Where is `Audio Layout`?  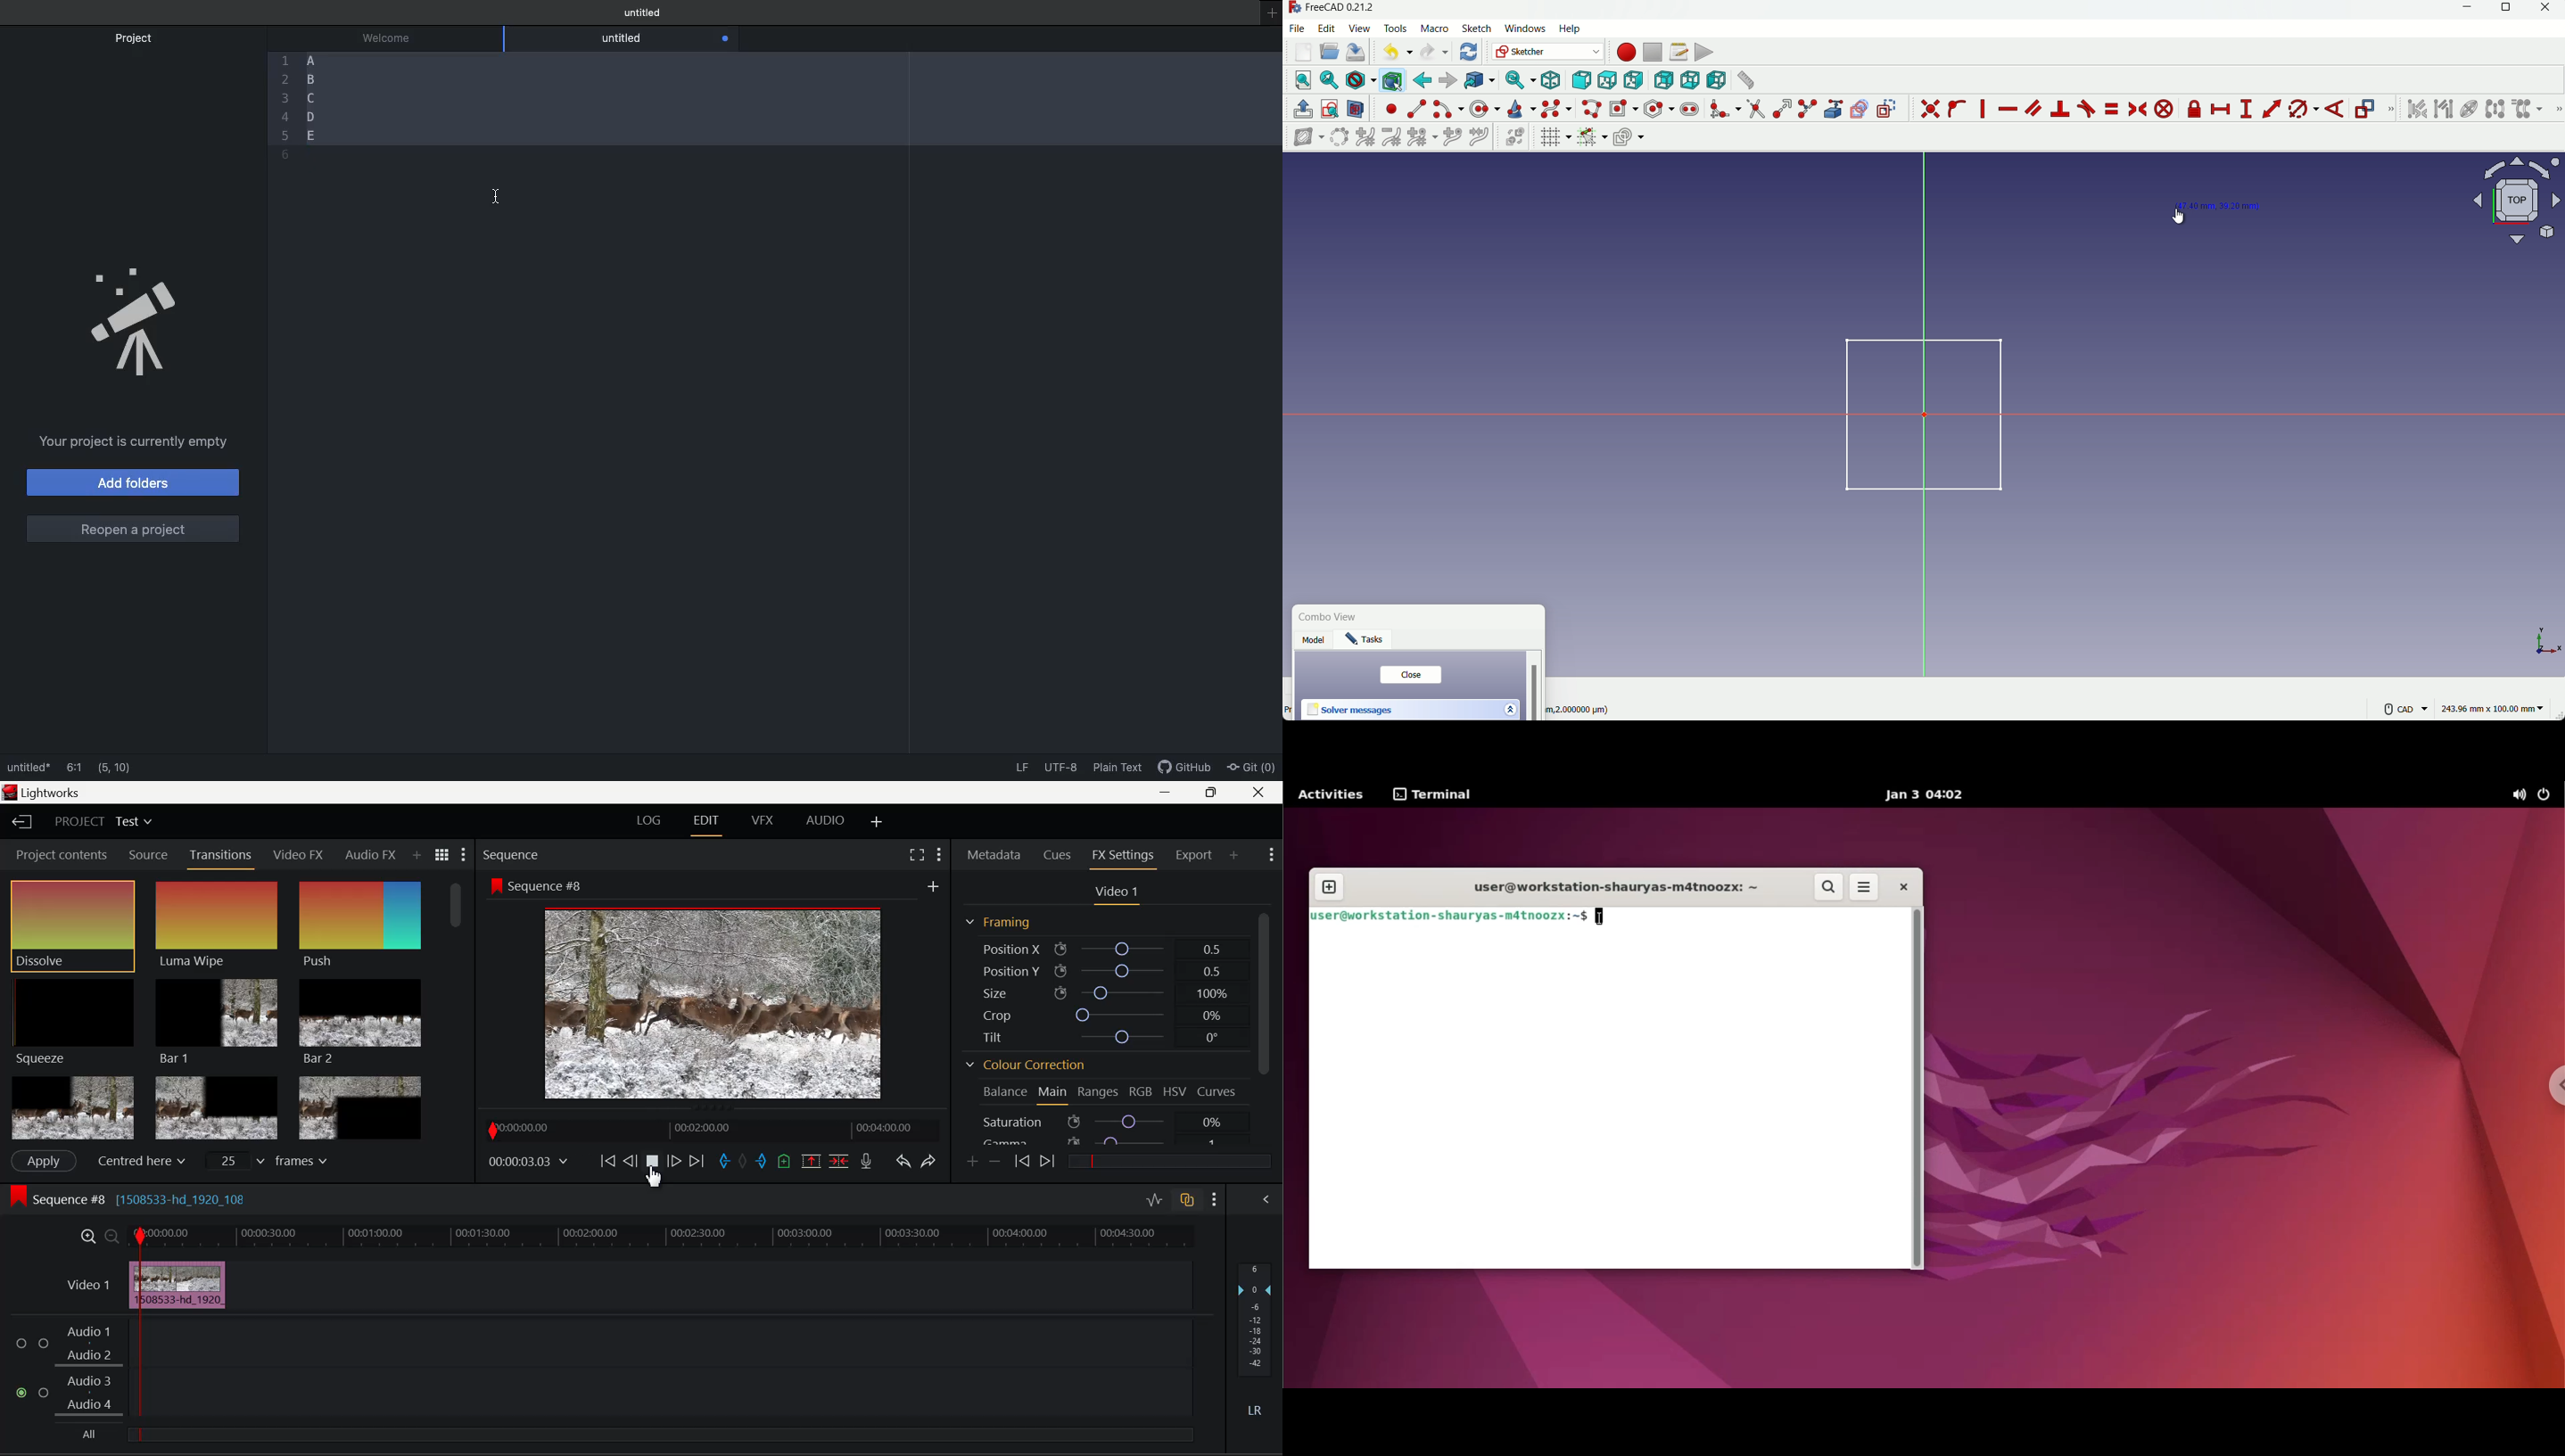
Audio Layout is located at coordinates (822, 823).